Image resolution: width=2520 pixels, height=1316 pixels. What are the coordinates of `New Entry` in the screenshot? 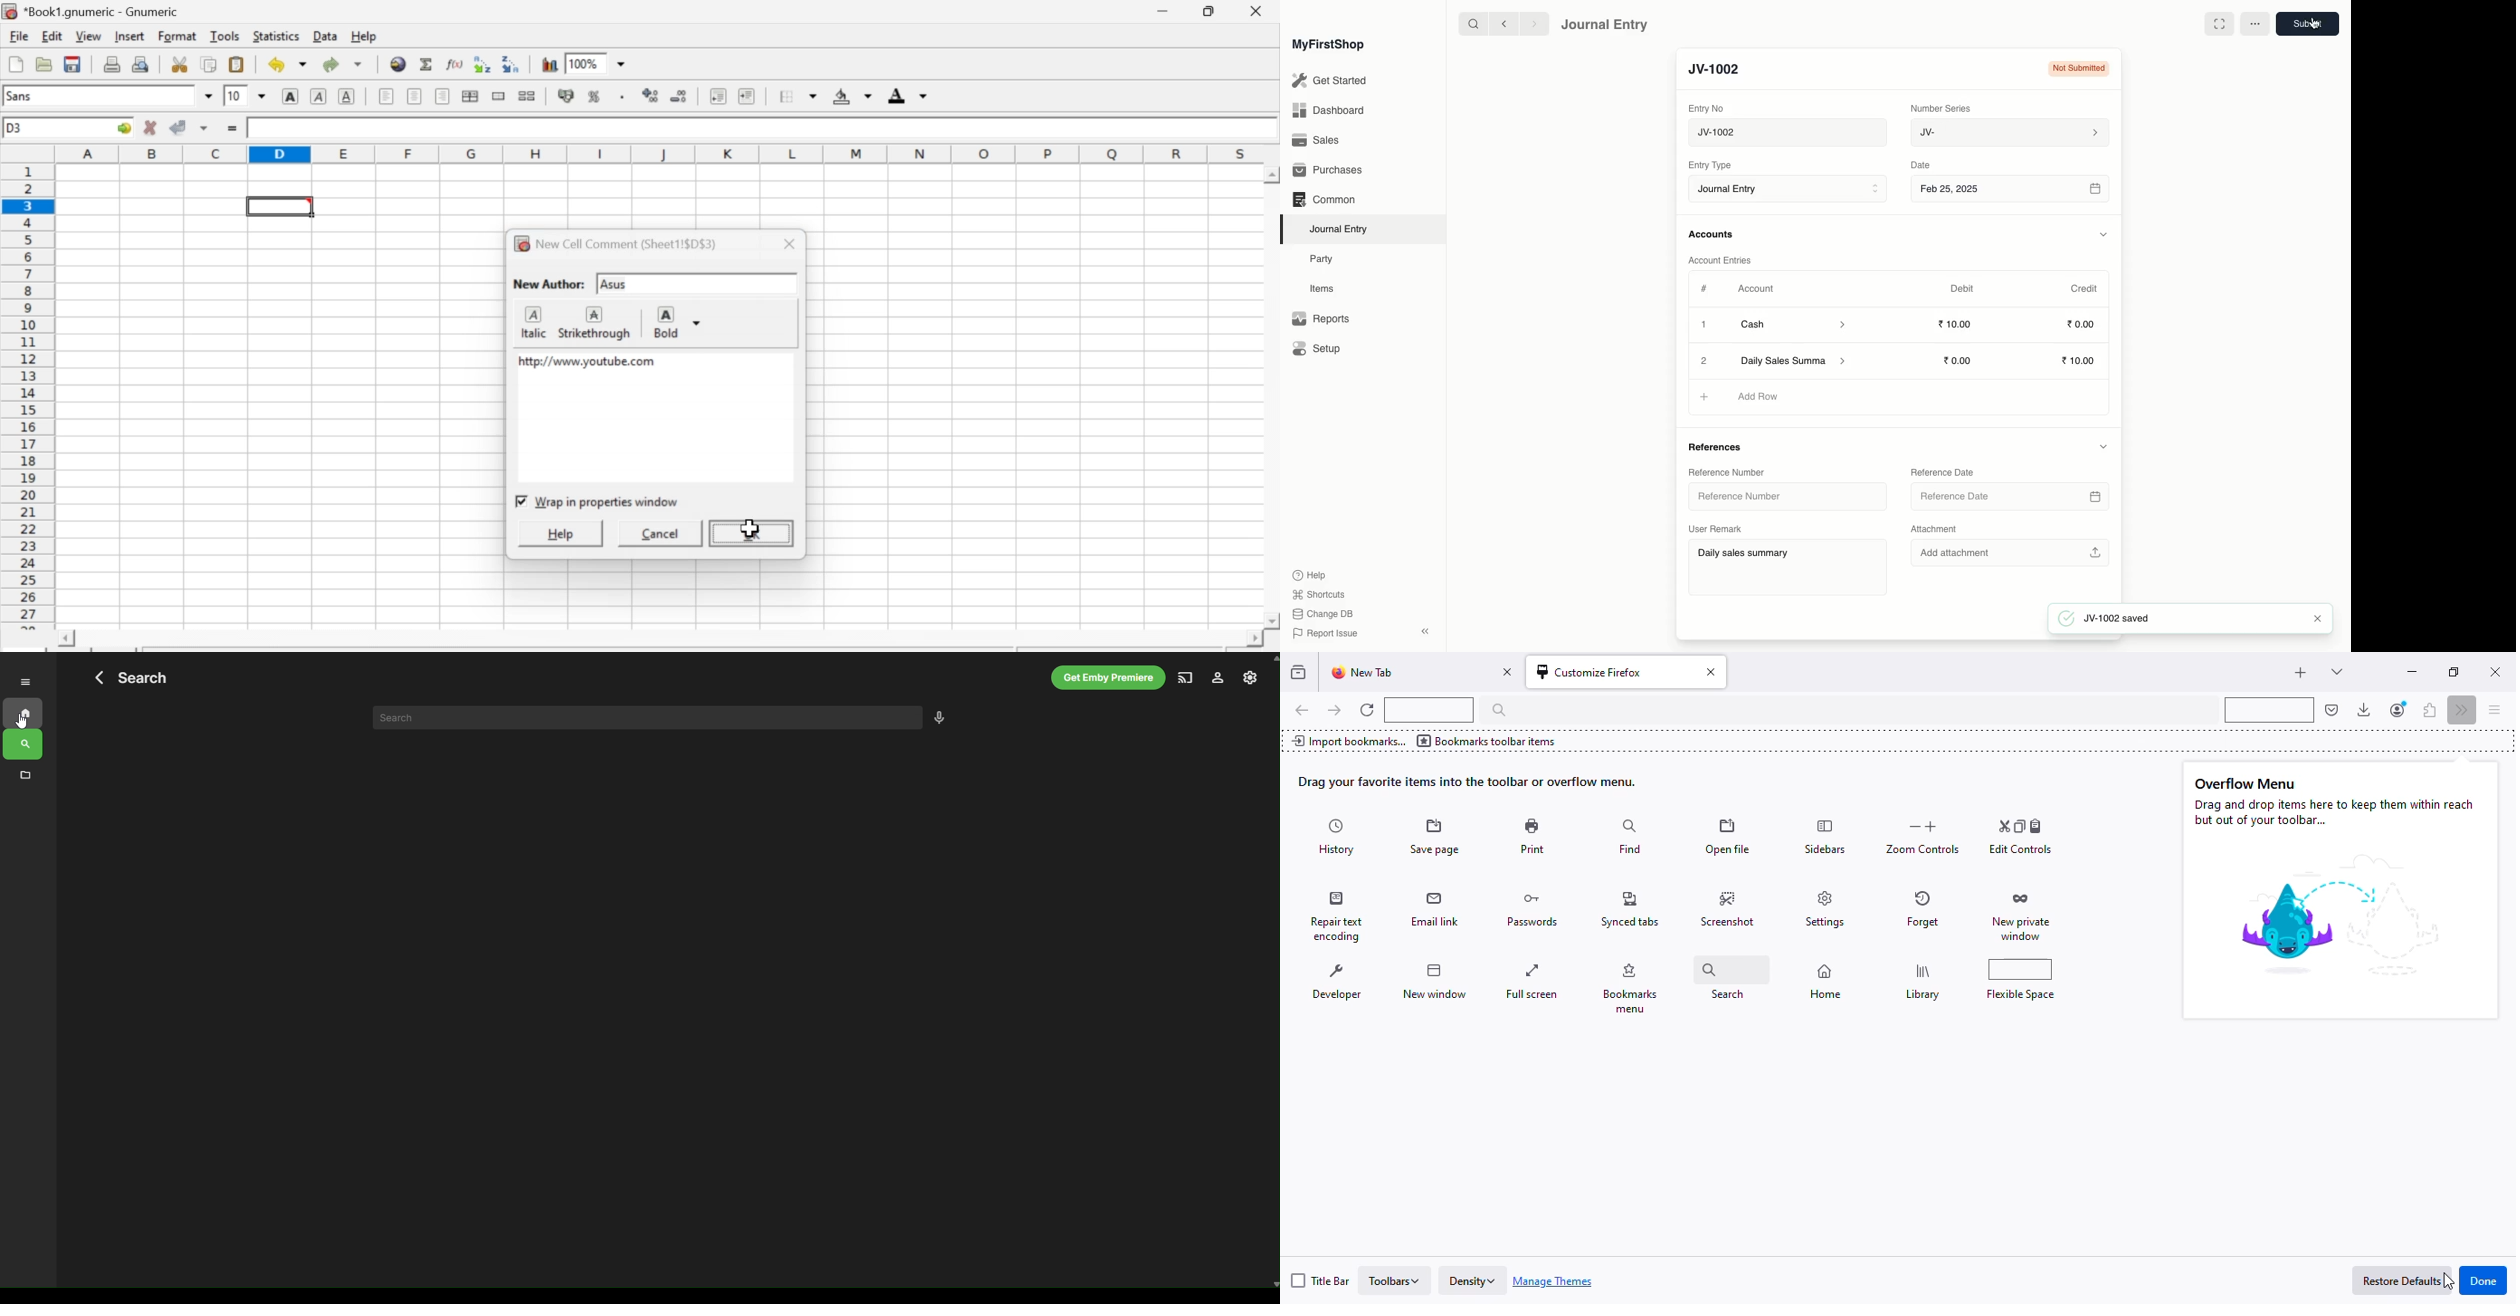 It's located at (1721, 70).